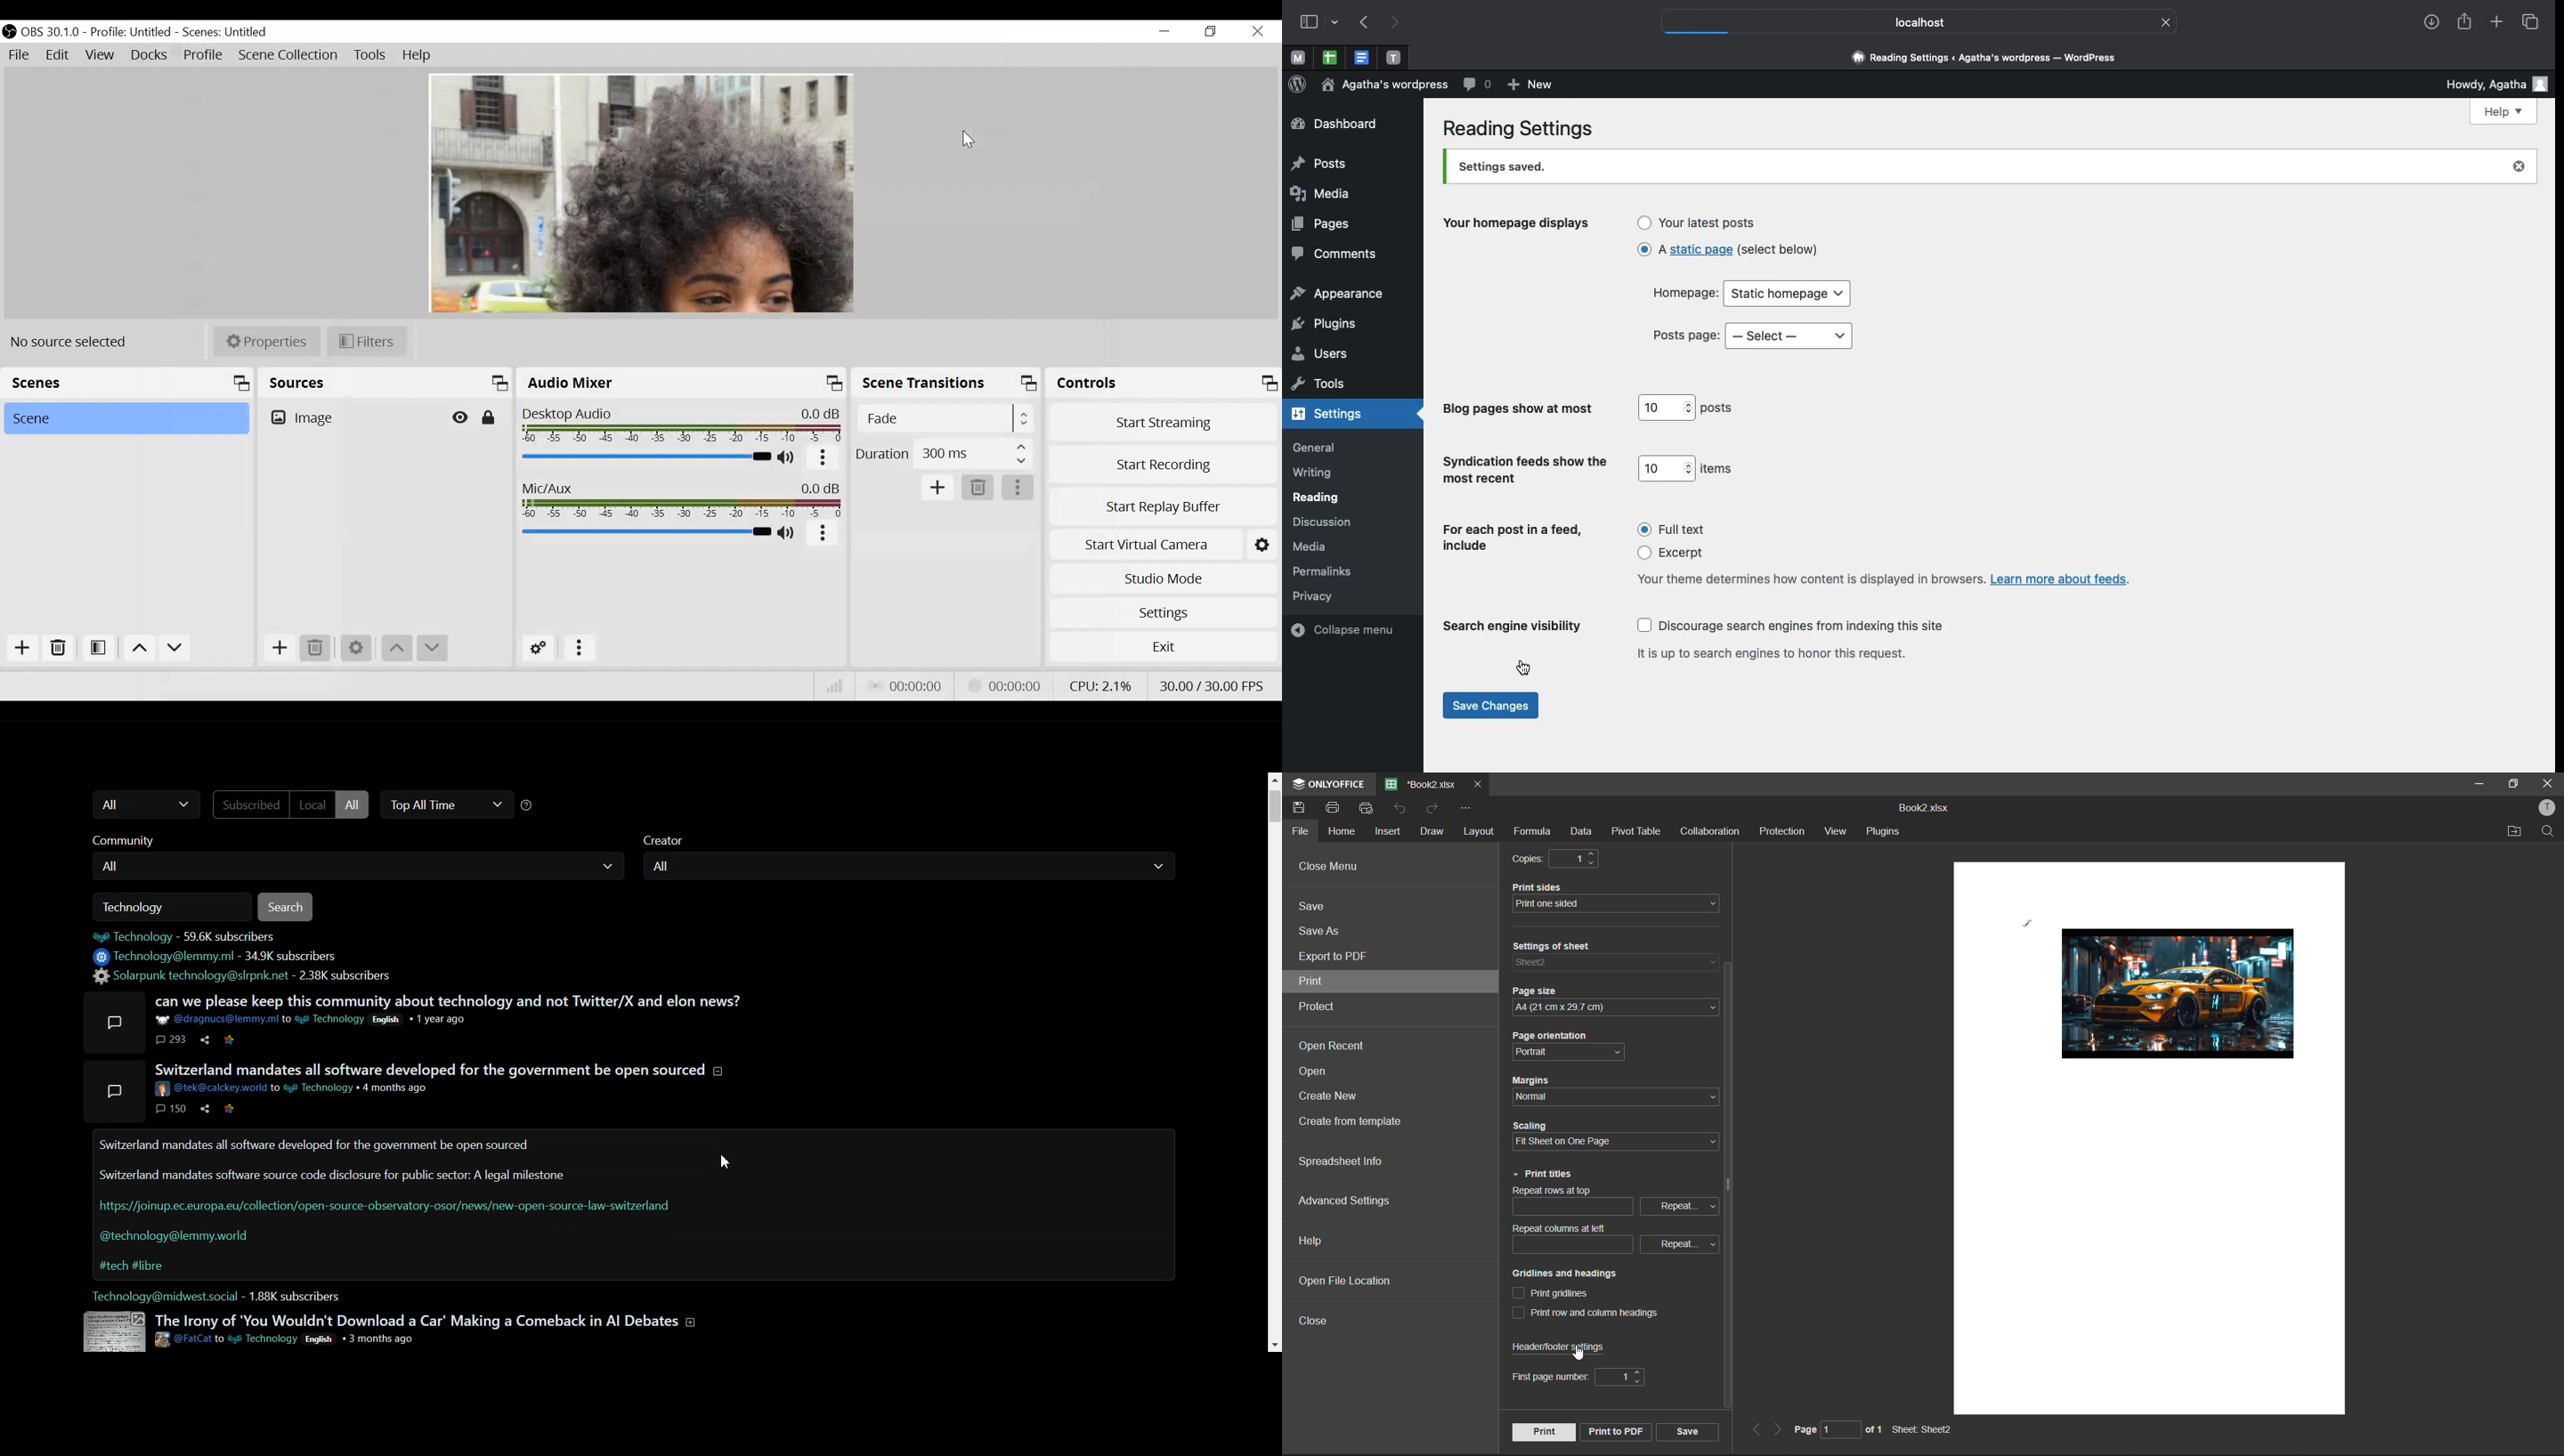  I want to click on OBS 30.1.0, so click(50, 32).